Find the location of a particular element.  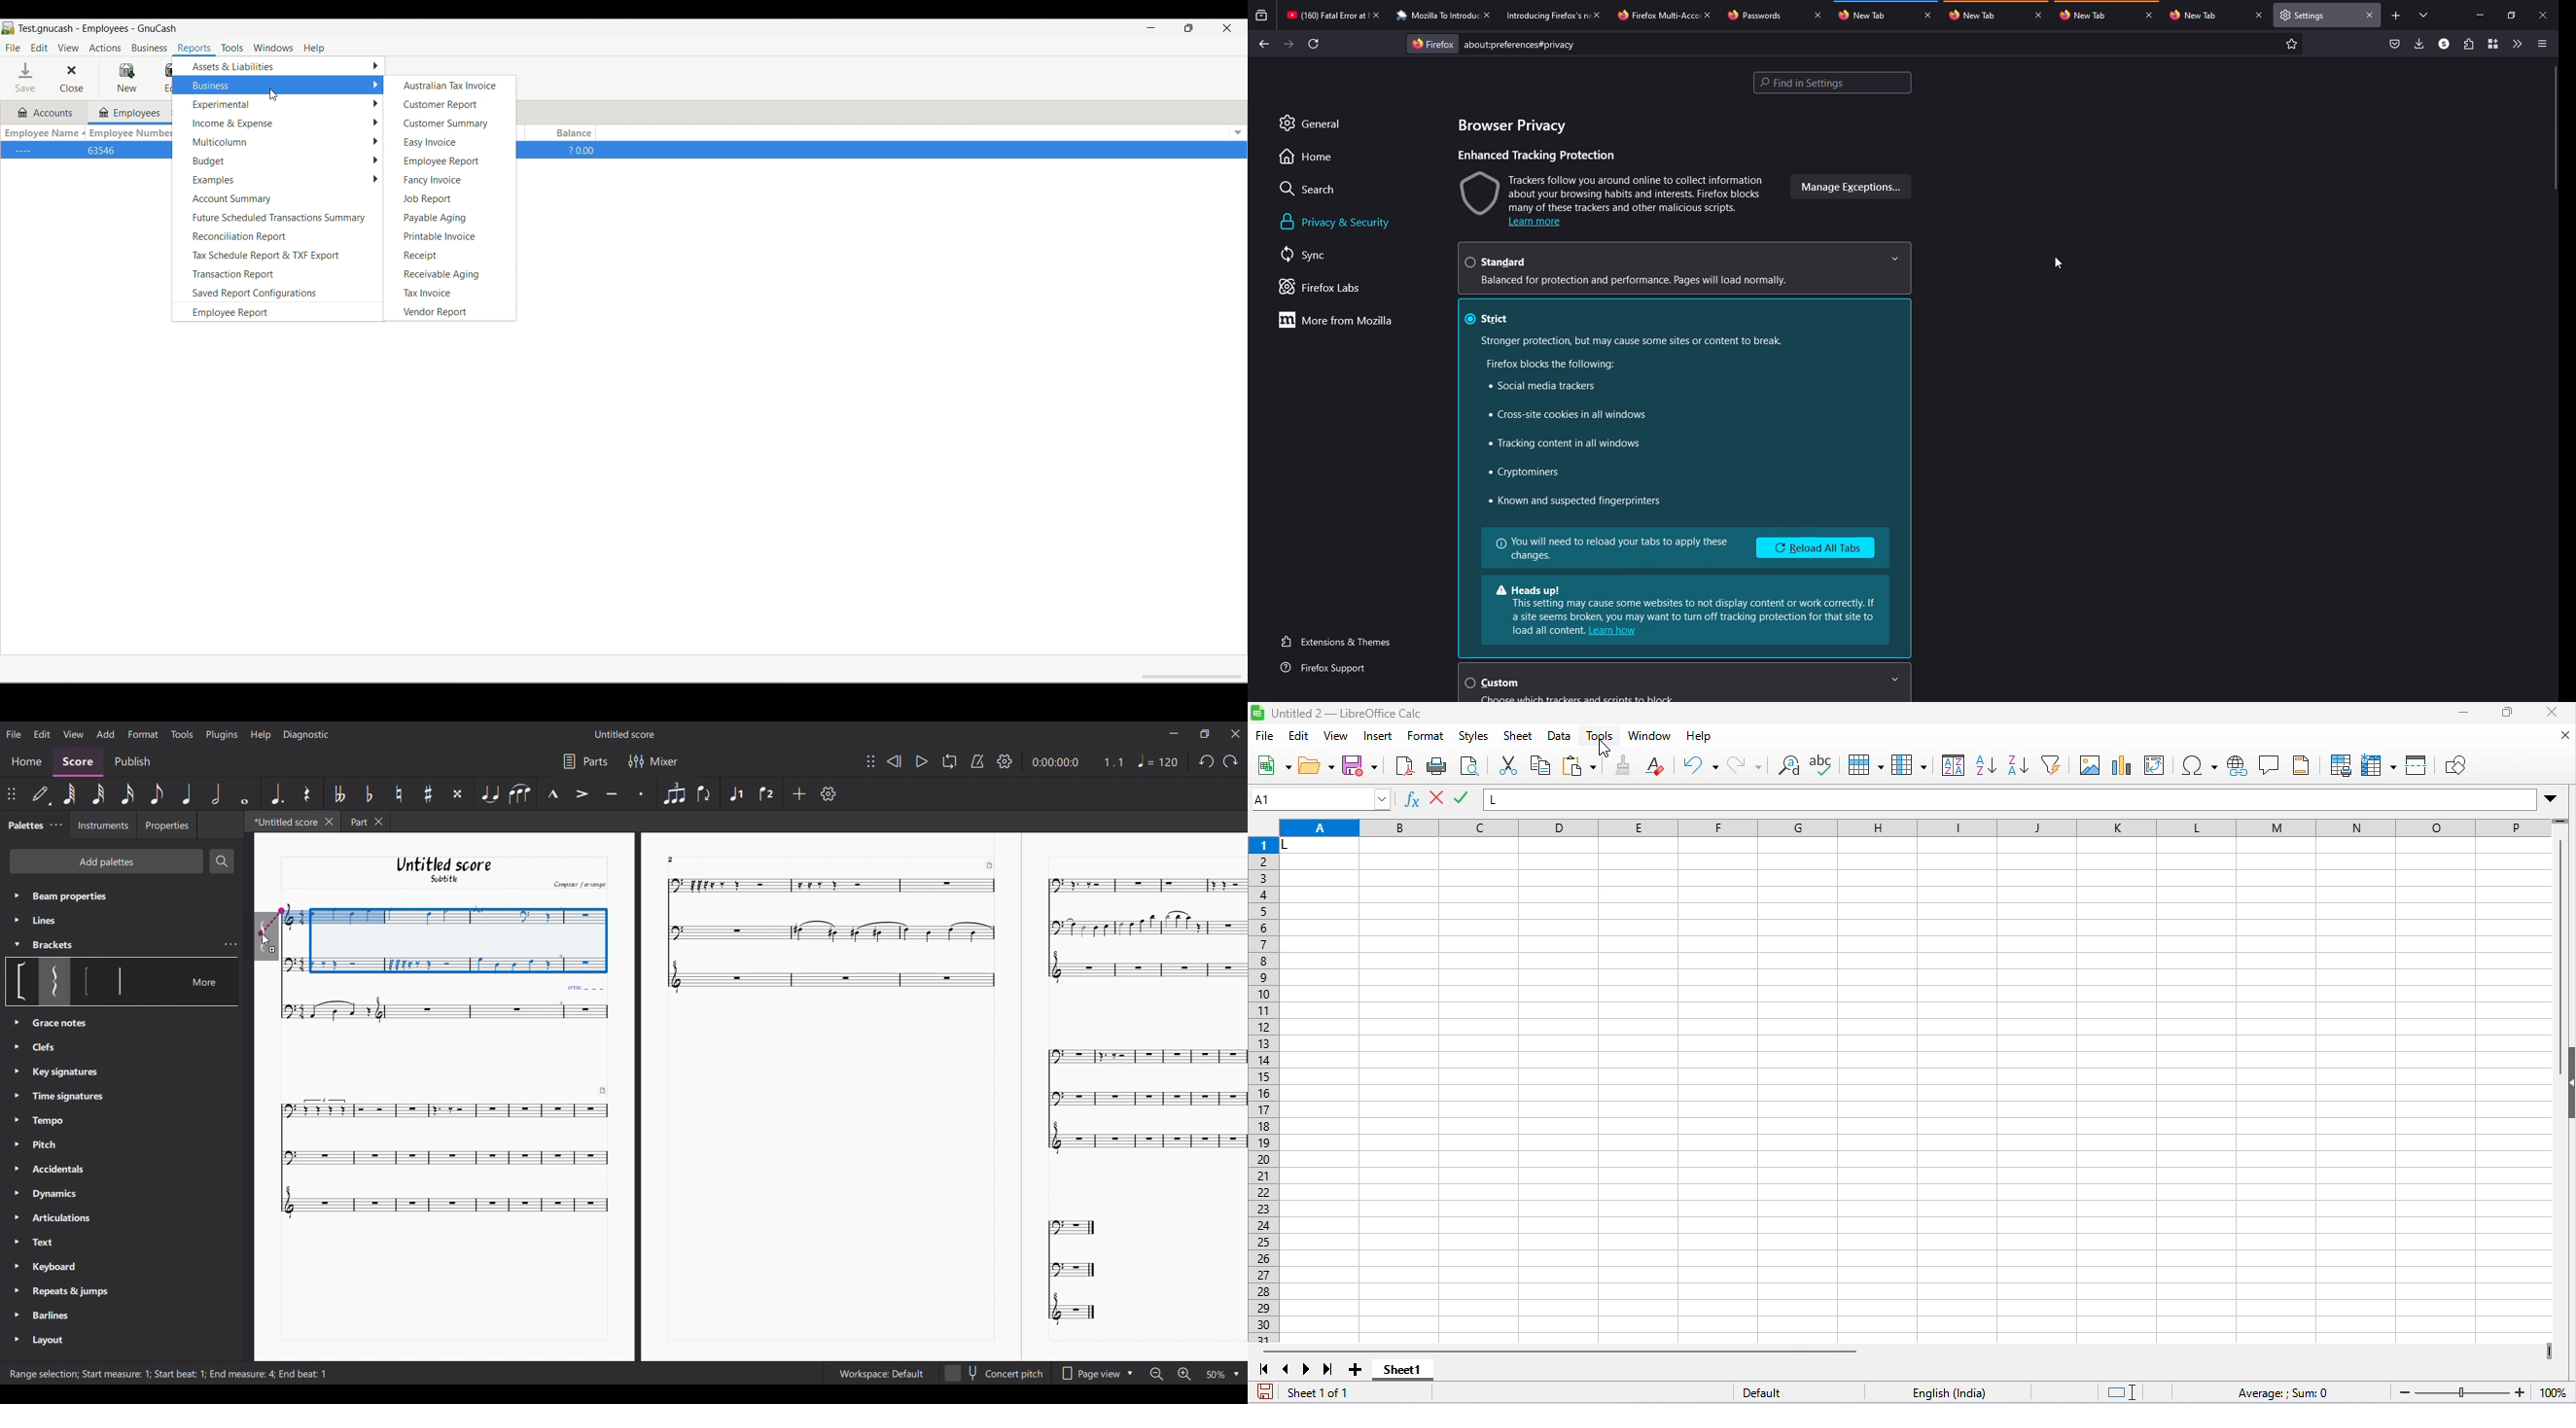

tools is located at coordinates (1602, 736).